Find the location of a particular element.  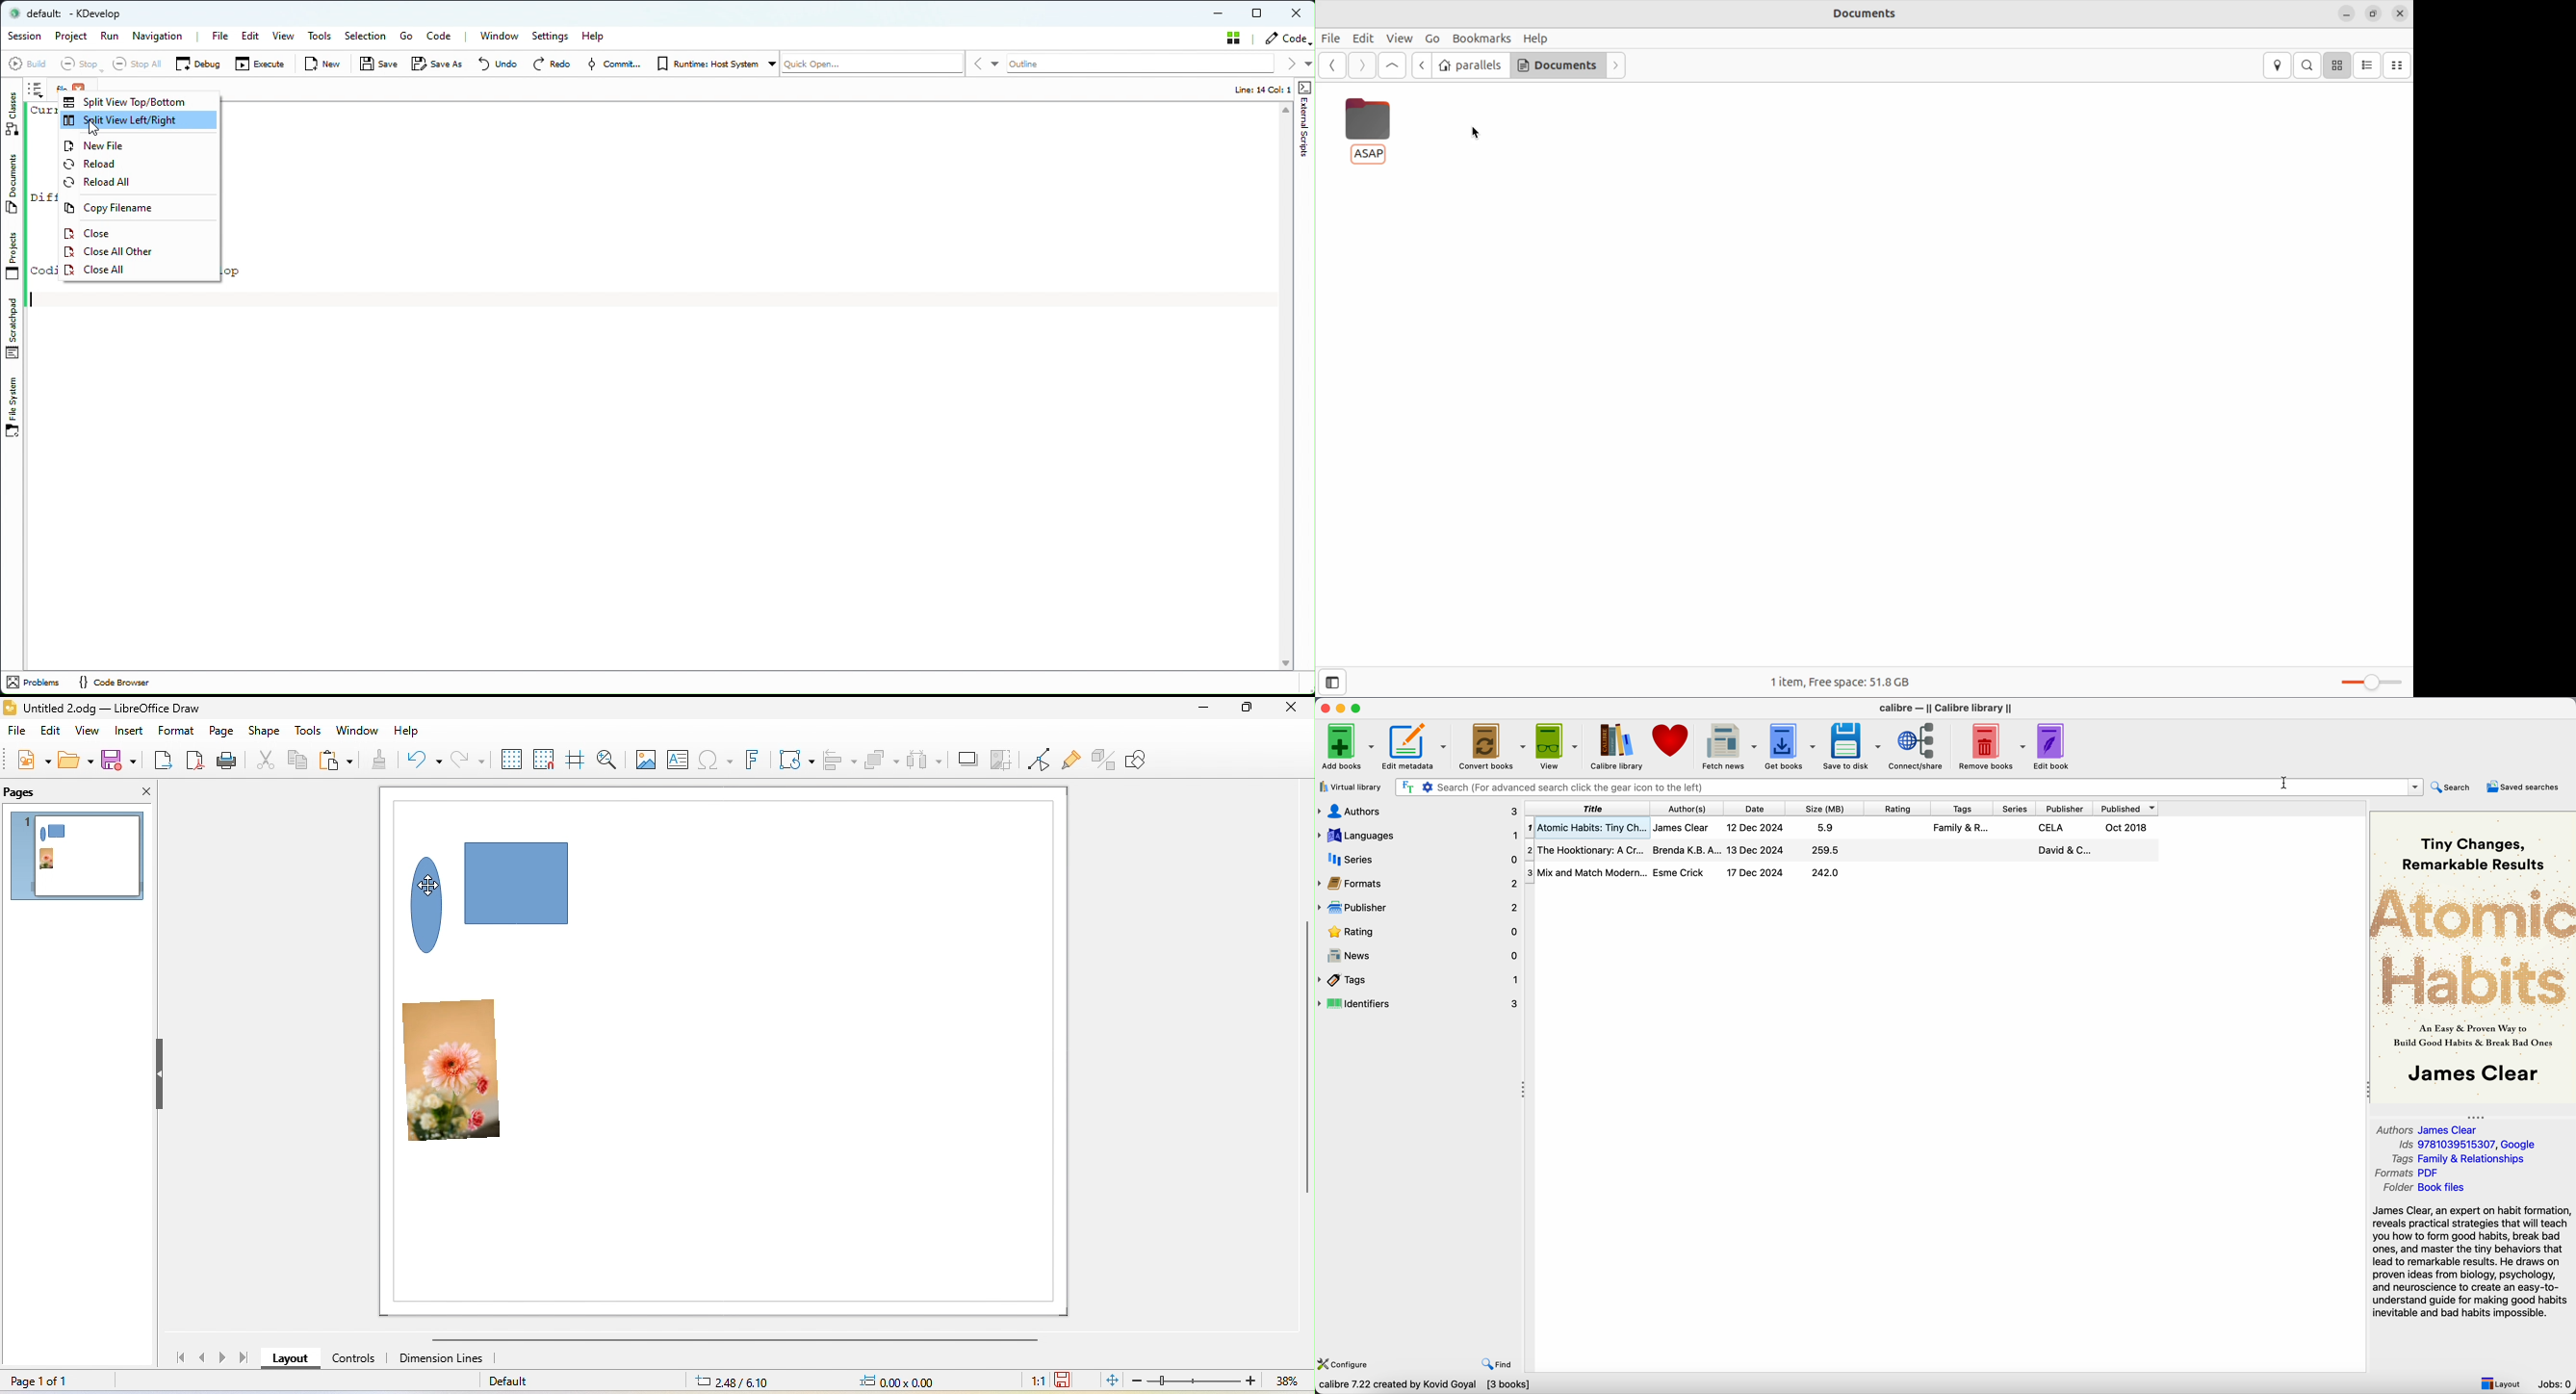

zoom is located at coordinates (1218, 1381).